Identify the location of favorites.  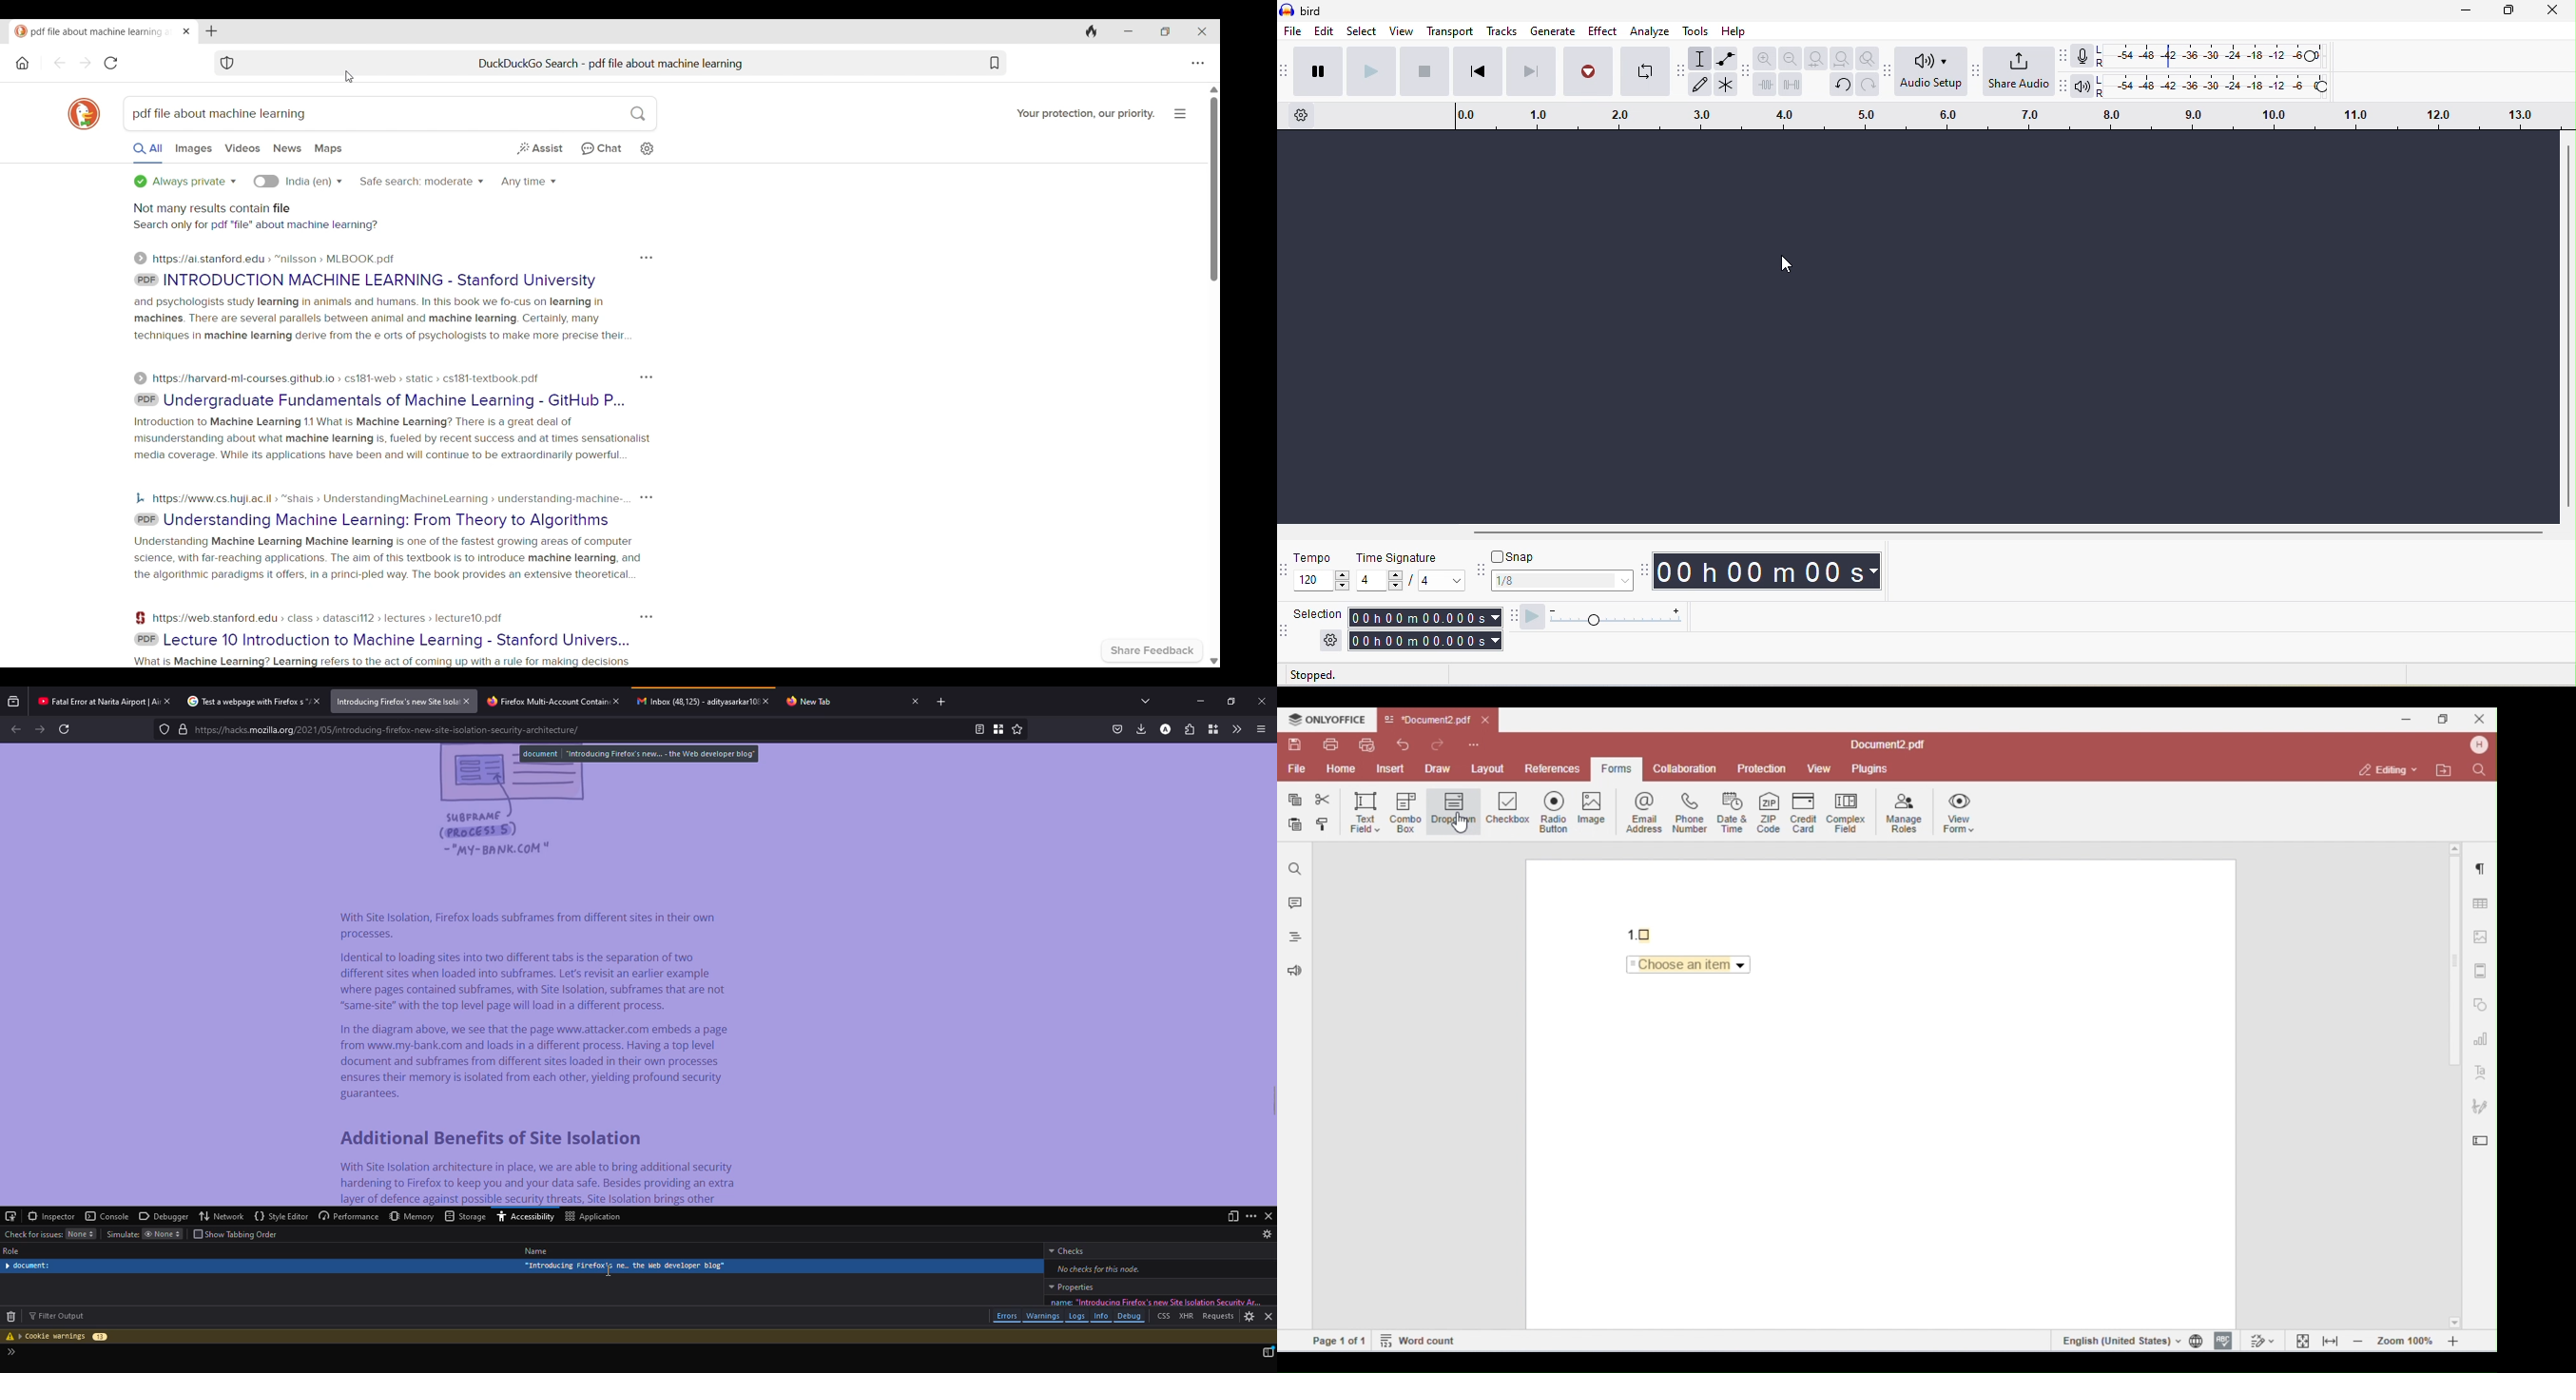
(1017, 729).